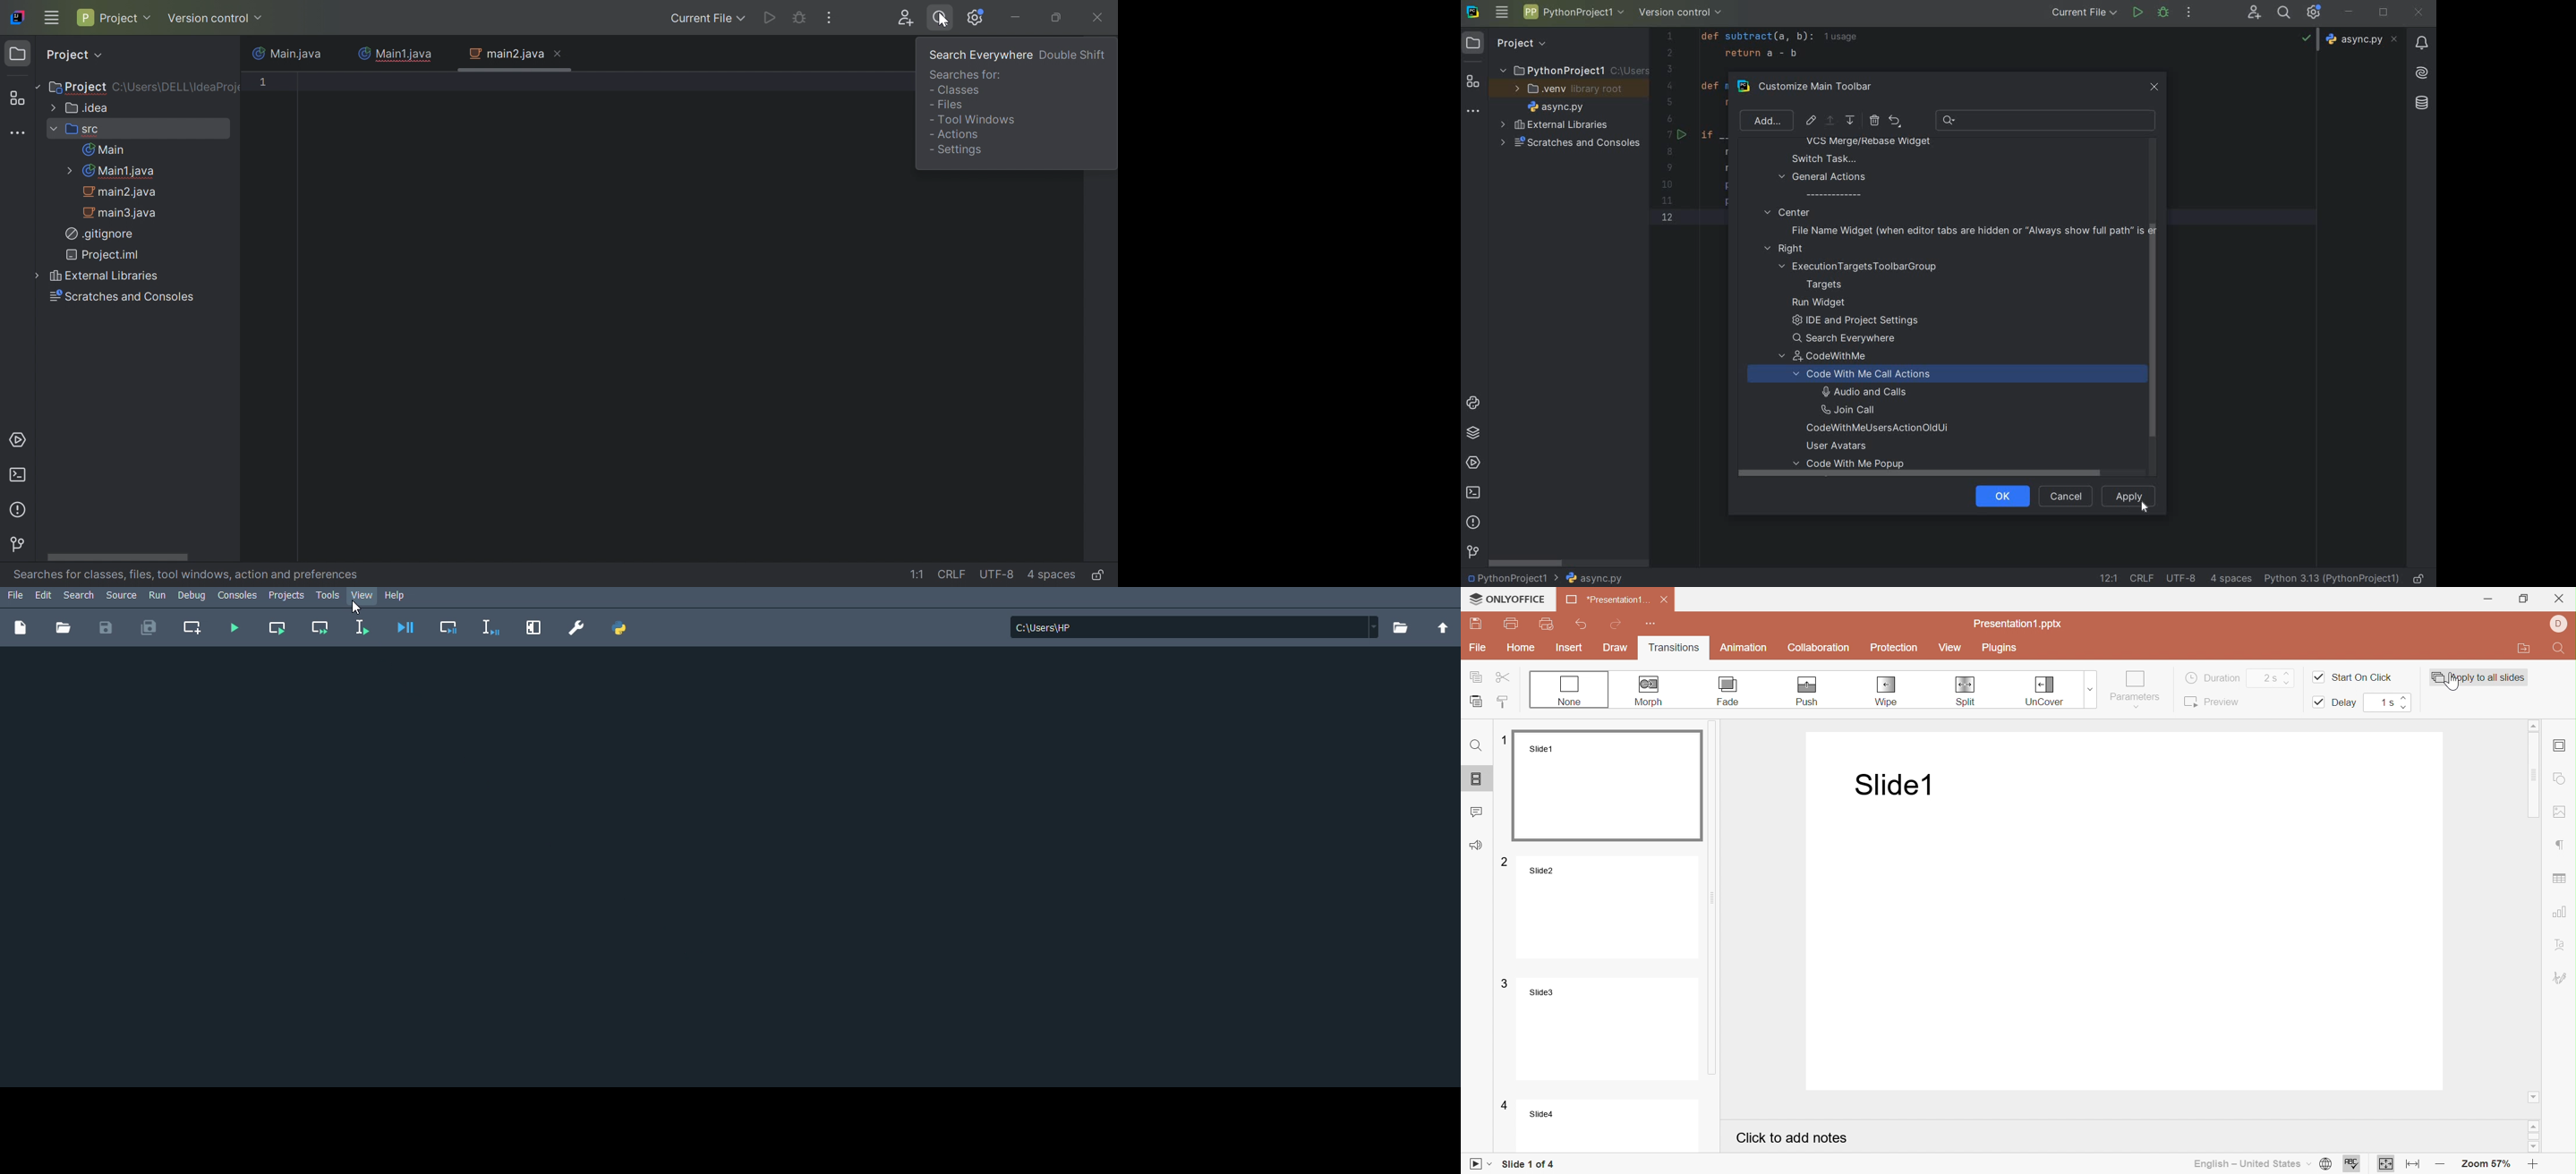  Describe the element at coordinates (196, 627) in the screenshot. I see `Create new cell at the current line` at that location.